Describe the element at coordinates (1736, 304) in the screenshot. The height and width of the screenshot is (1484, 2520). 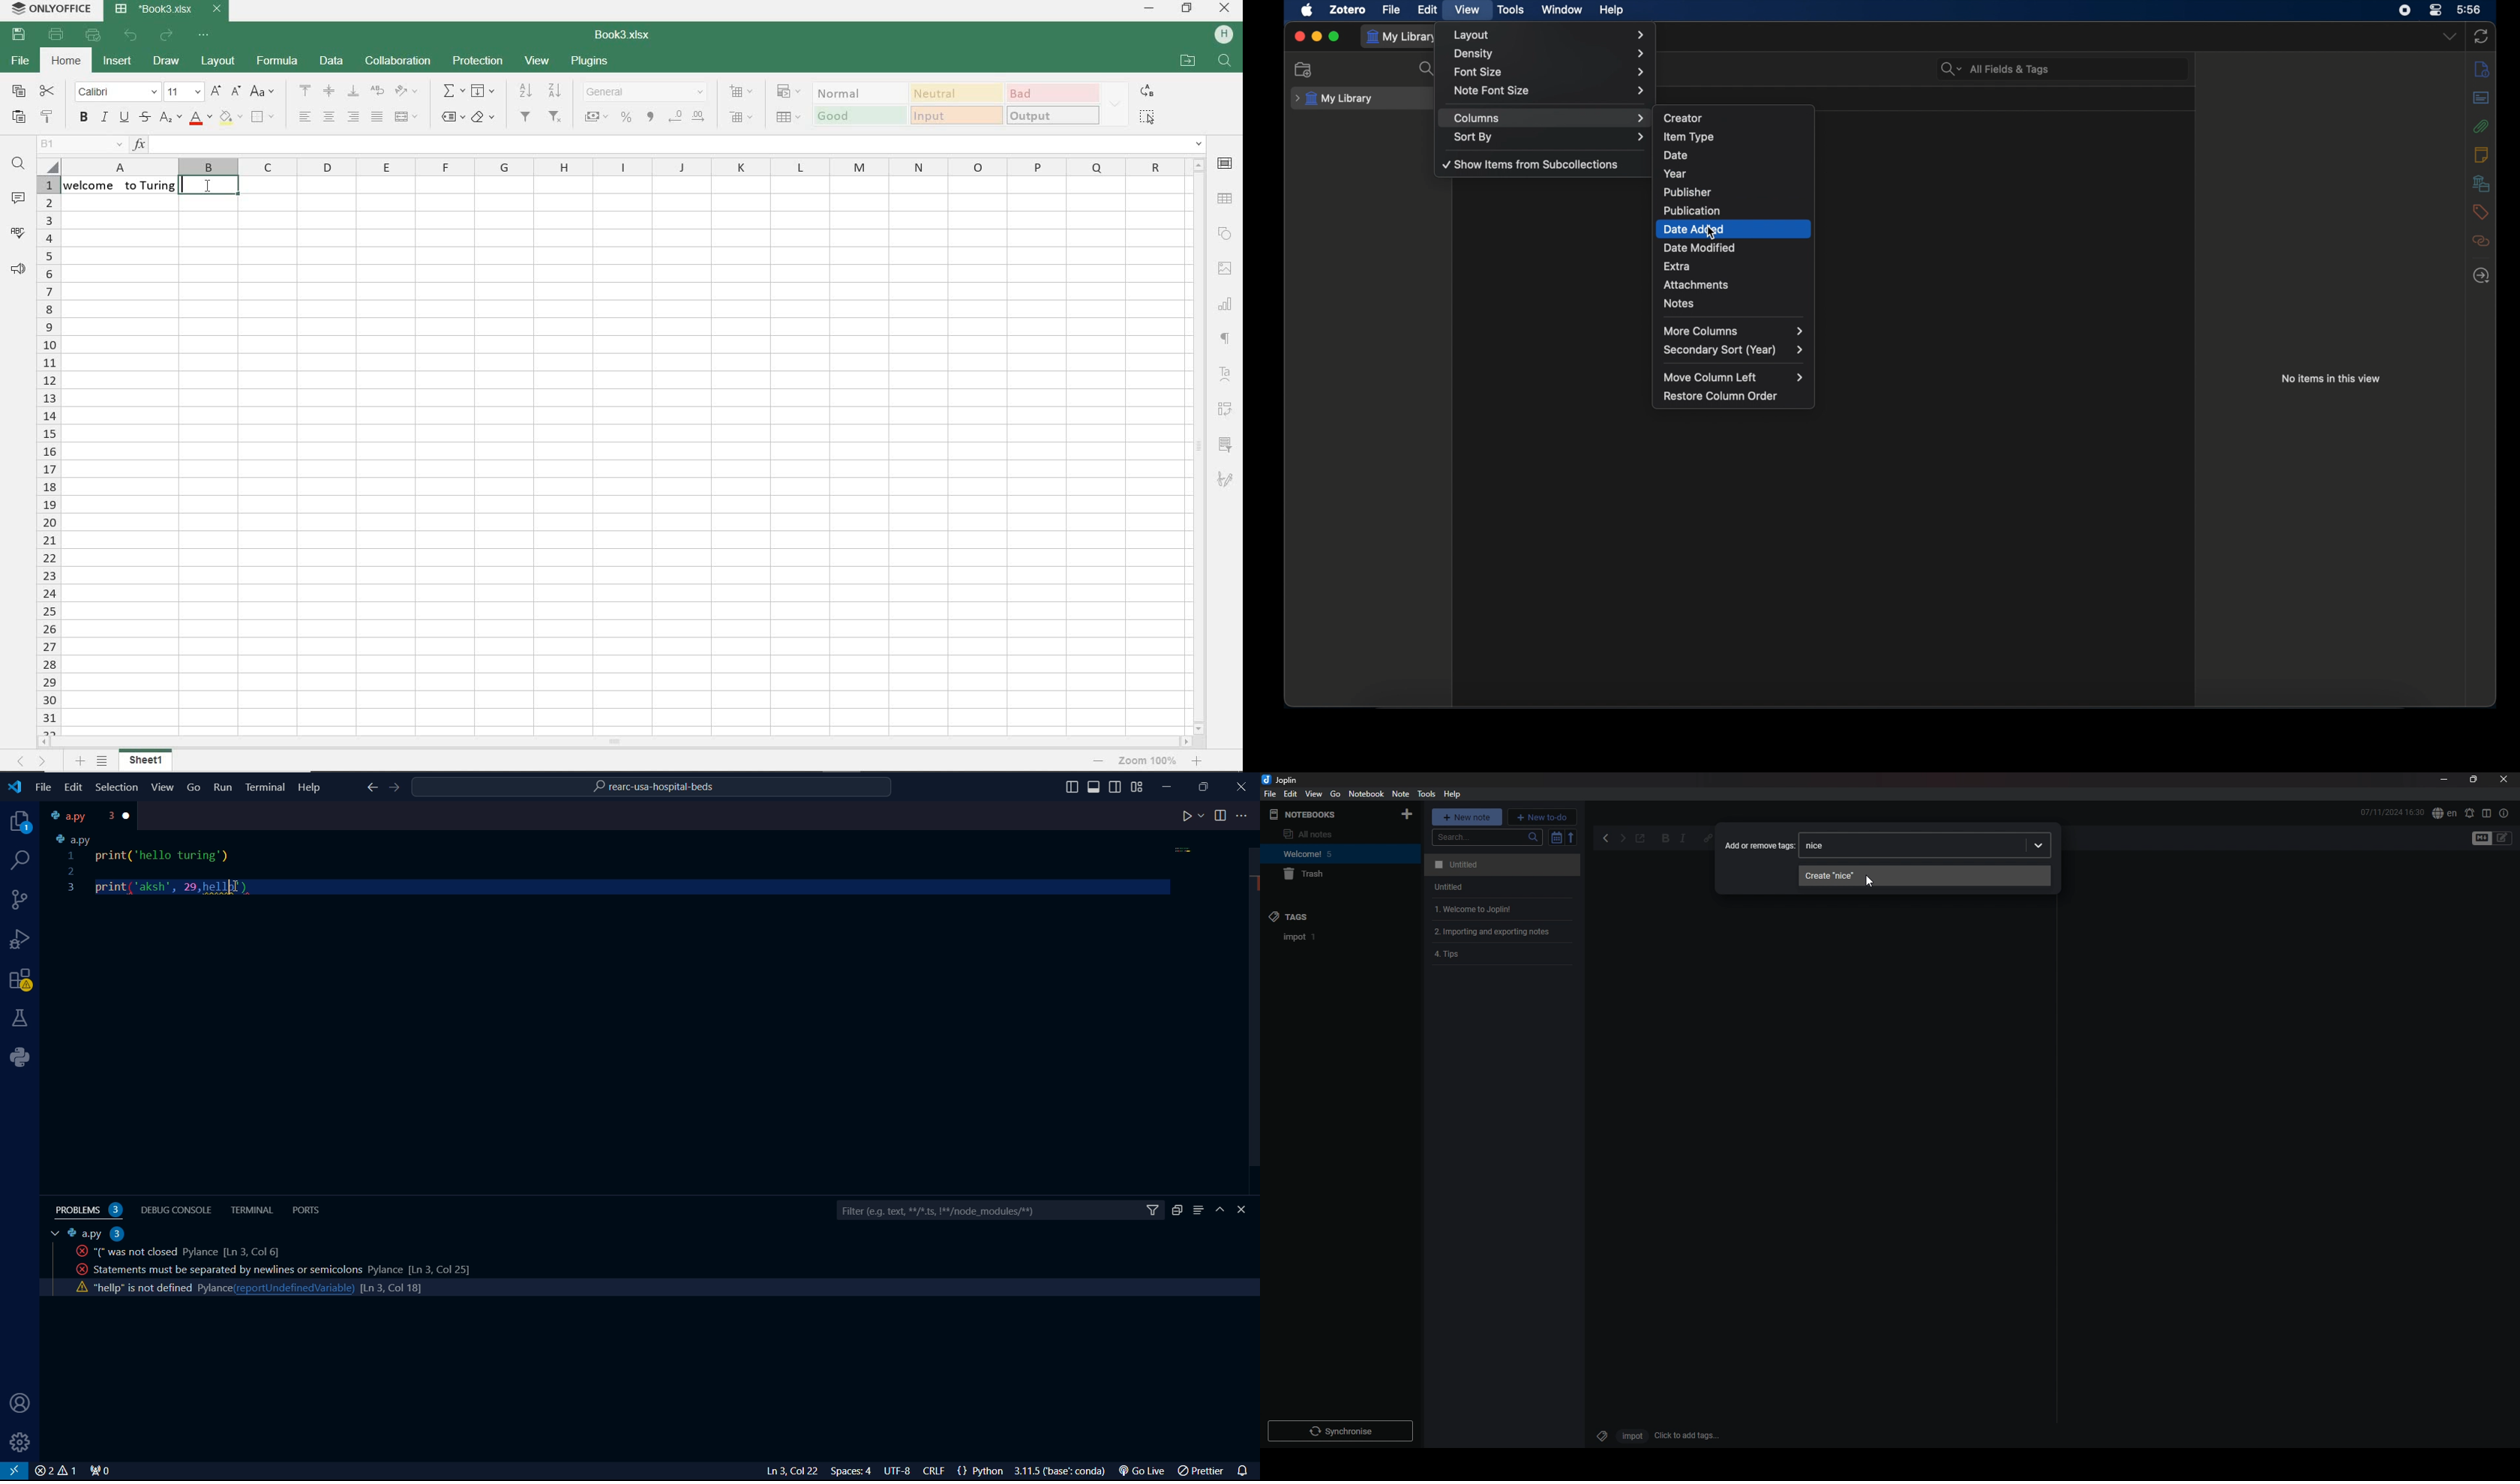
I see `notes` at that location.